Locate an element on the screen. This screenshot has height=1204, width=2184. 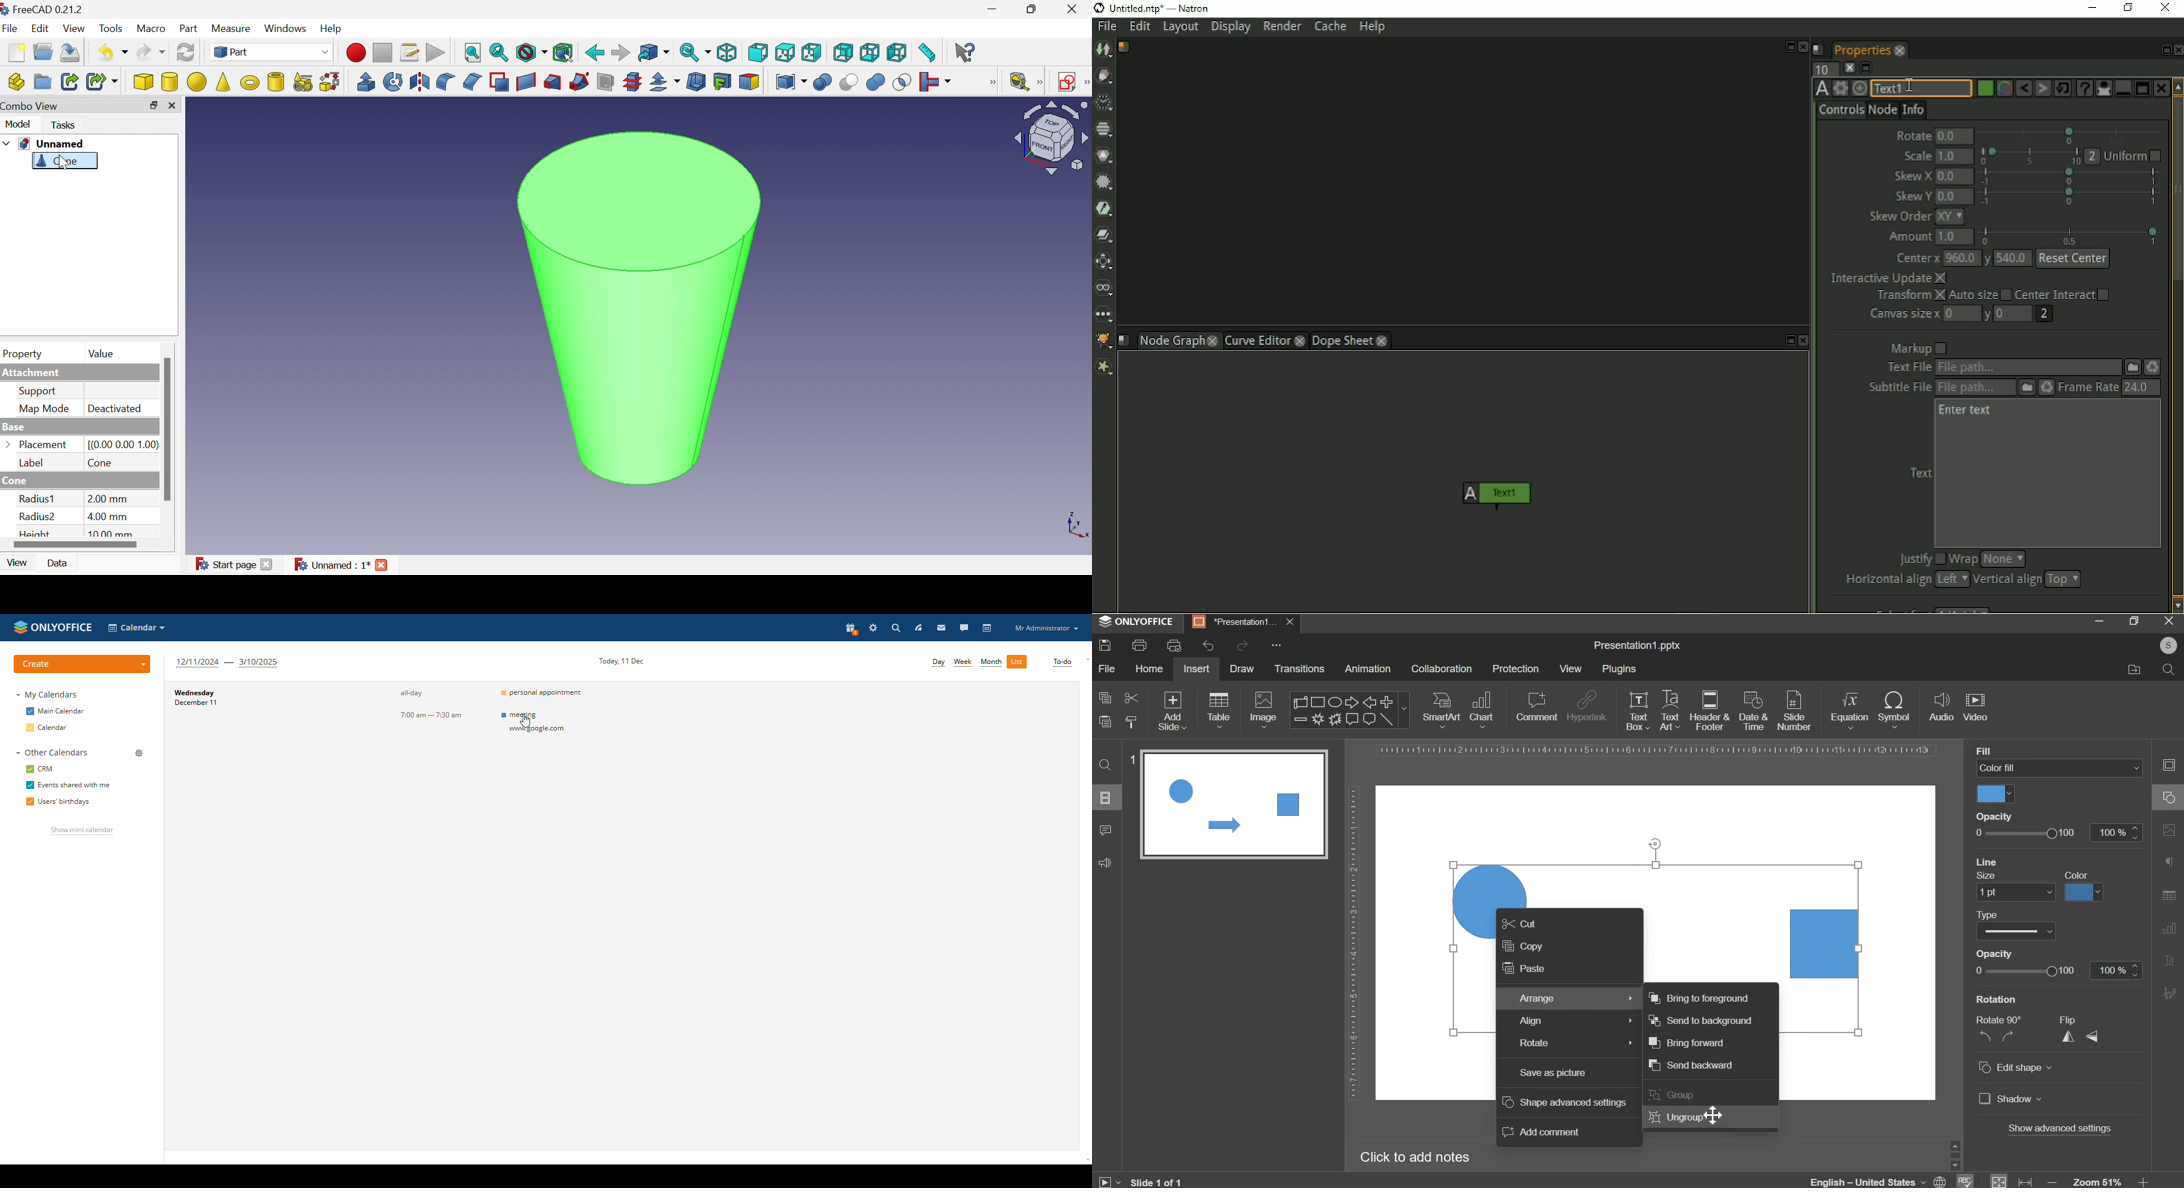
Create ruled surface is located at coordinates (526, 82).